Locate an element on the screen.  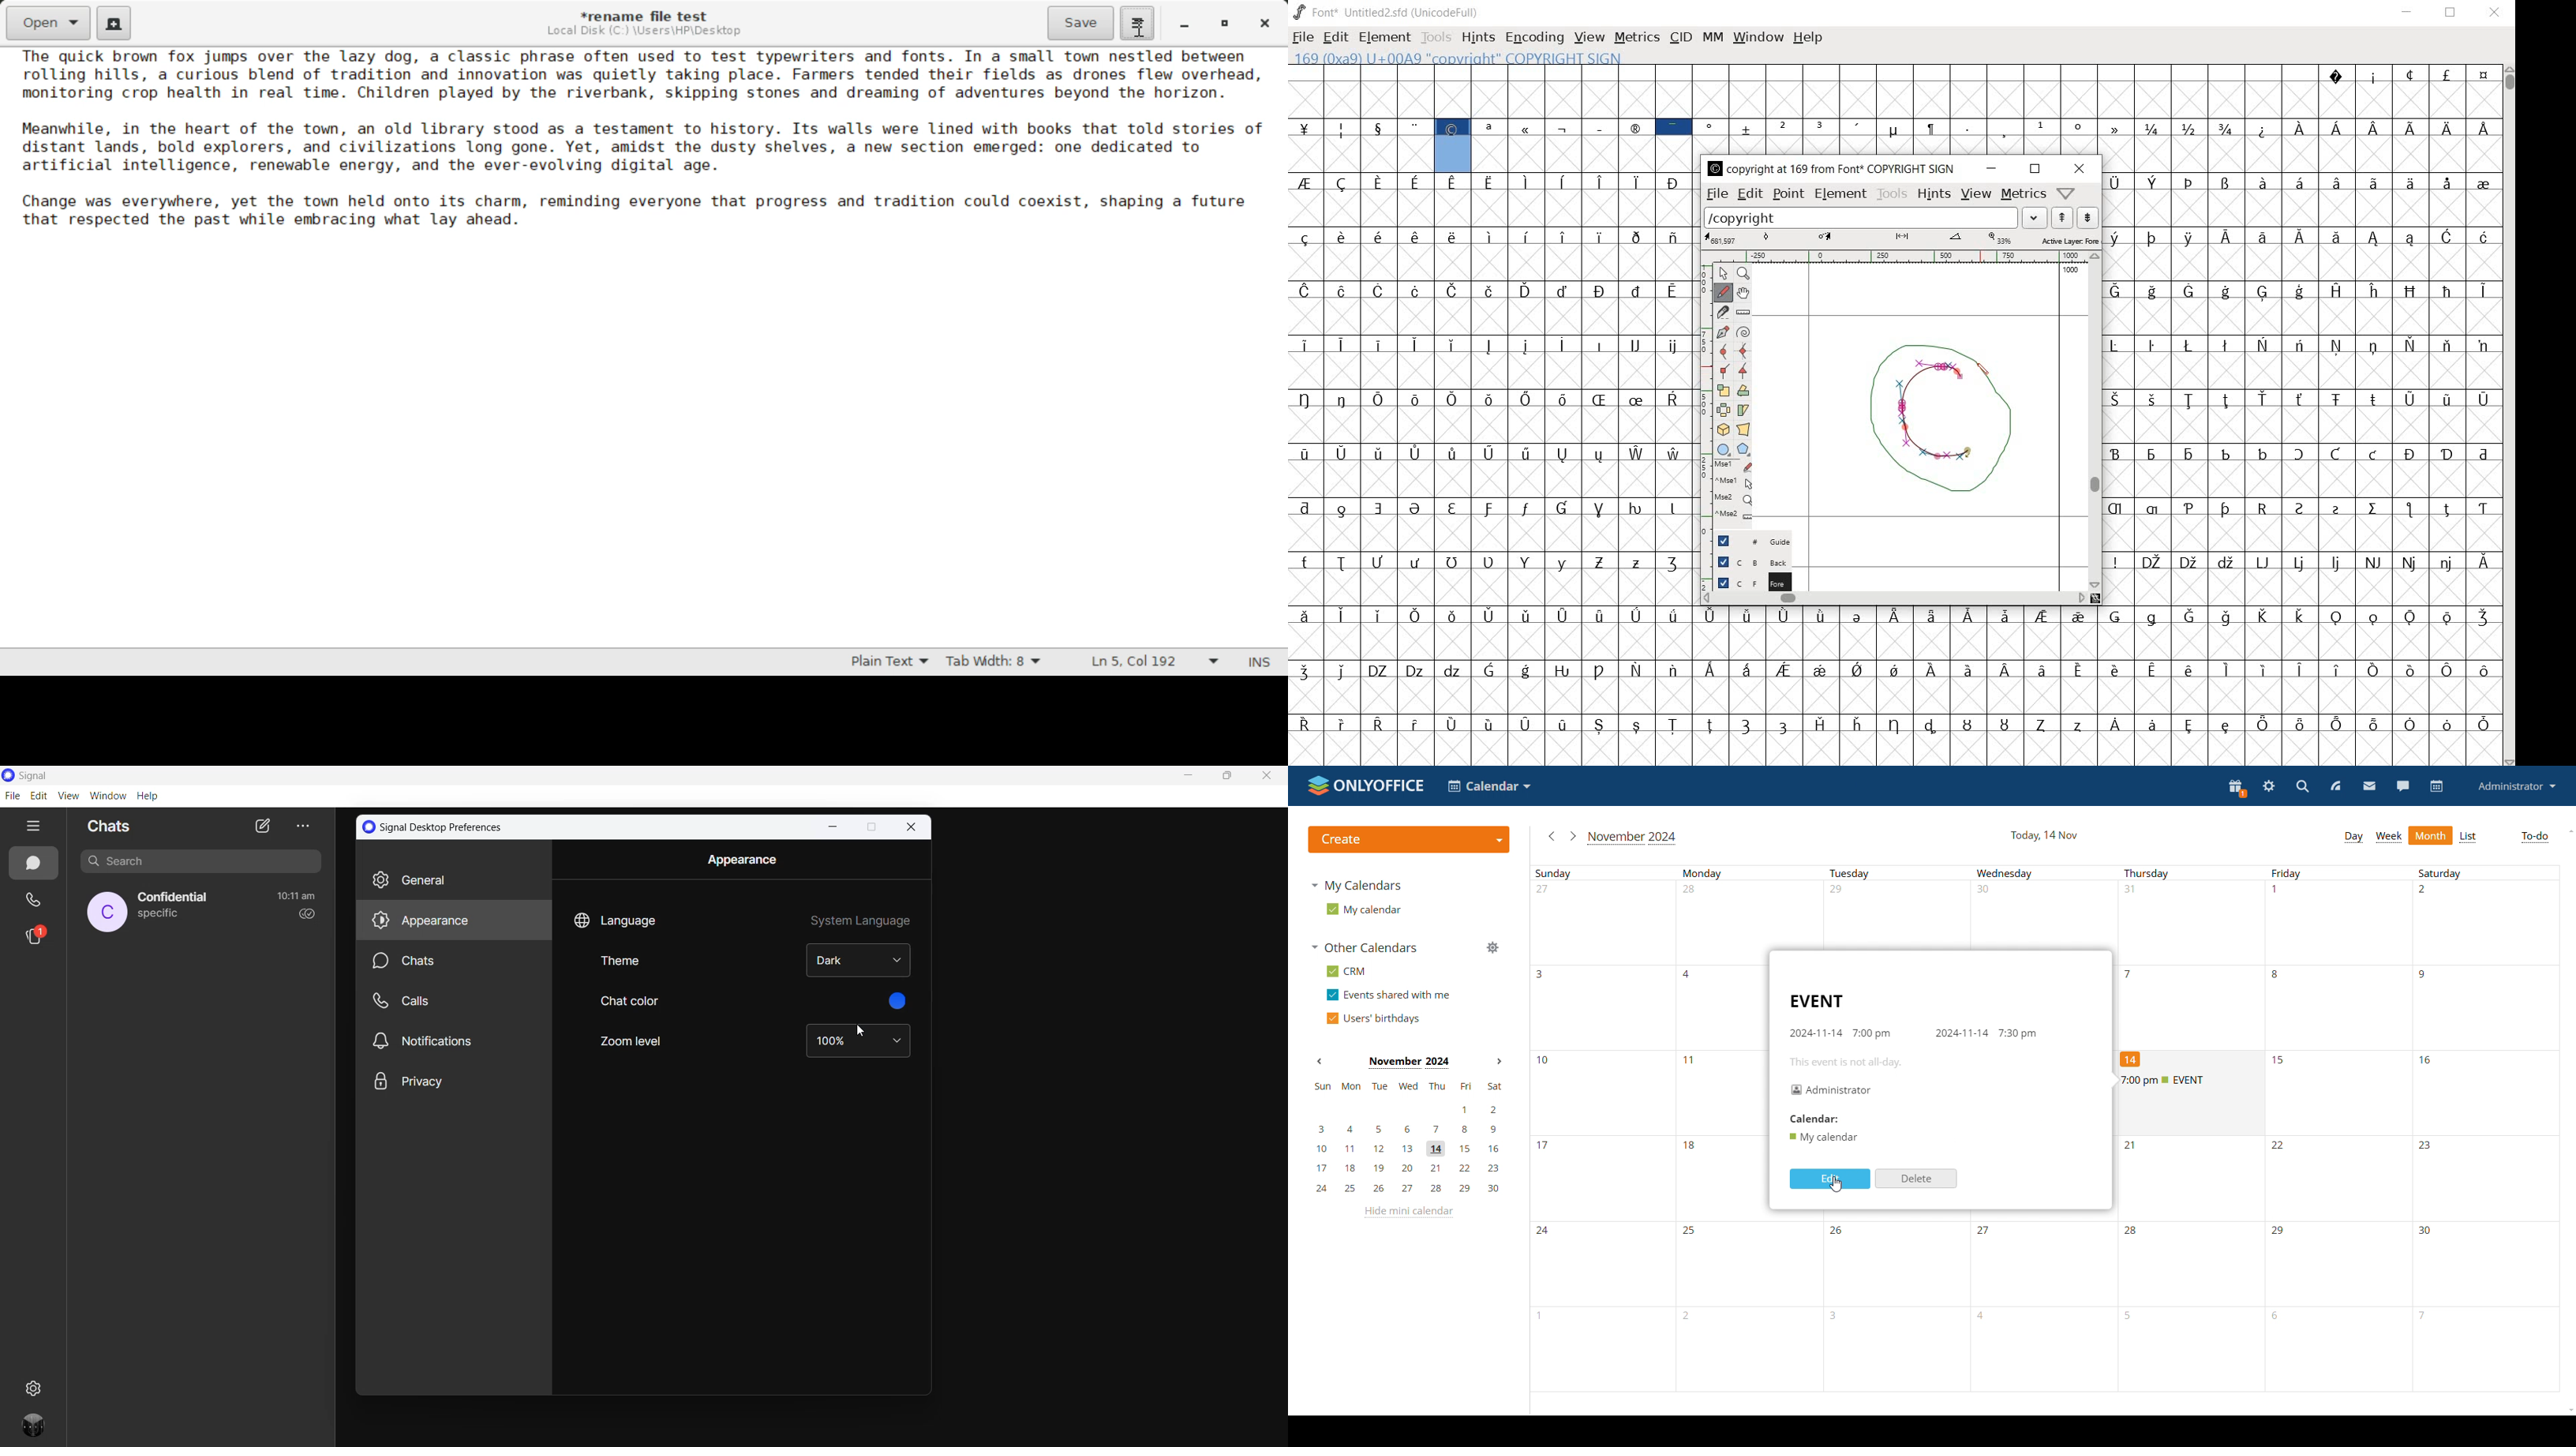
number is located at coordinates (1531, 1317).